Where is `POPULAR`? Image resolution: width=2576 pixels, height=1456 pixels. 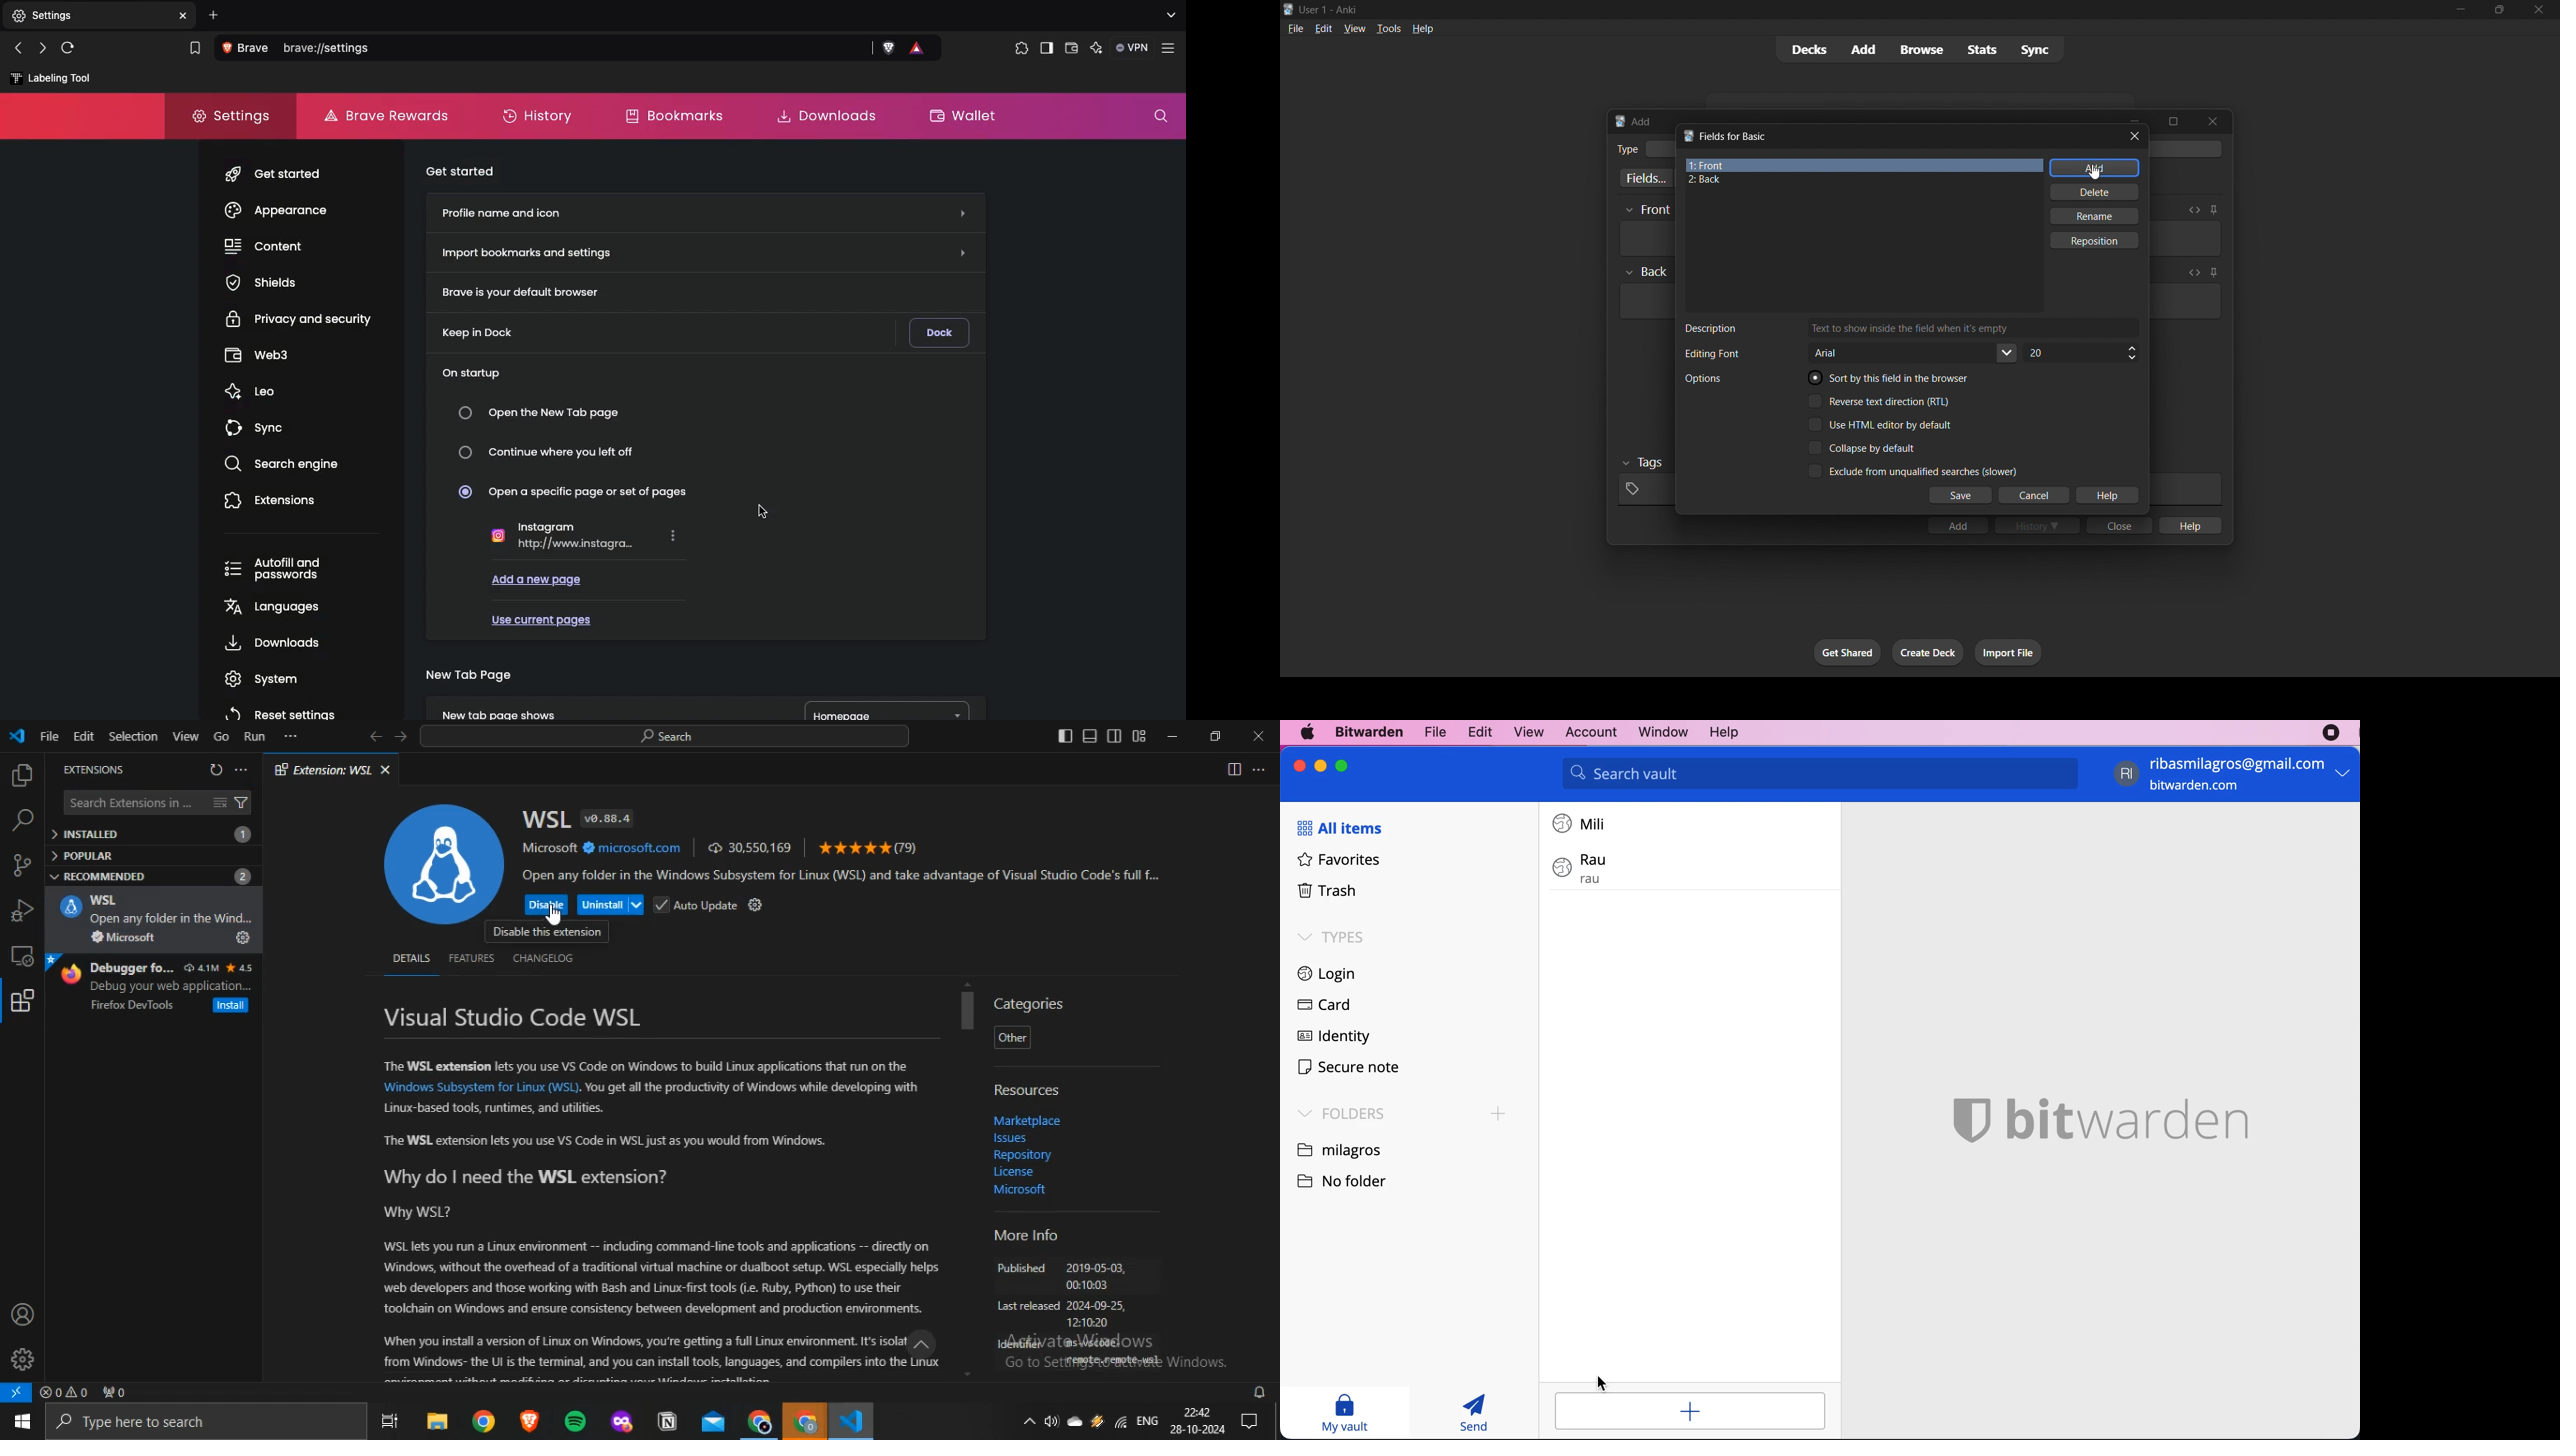
POPULAR is located at coordinates (88, 855).